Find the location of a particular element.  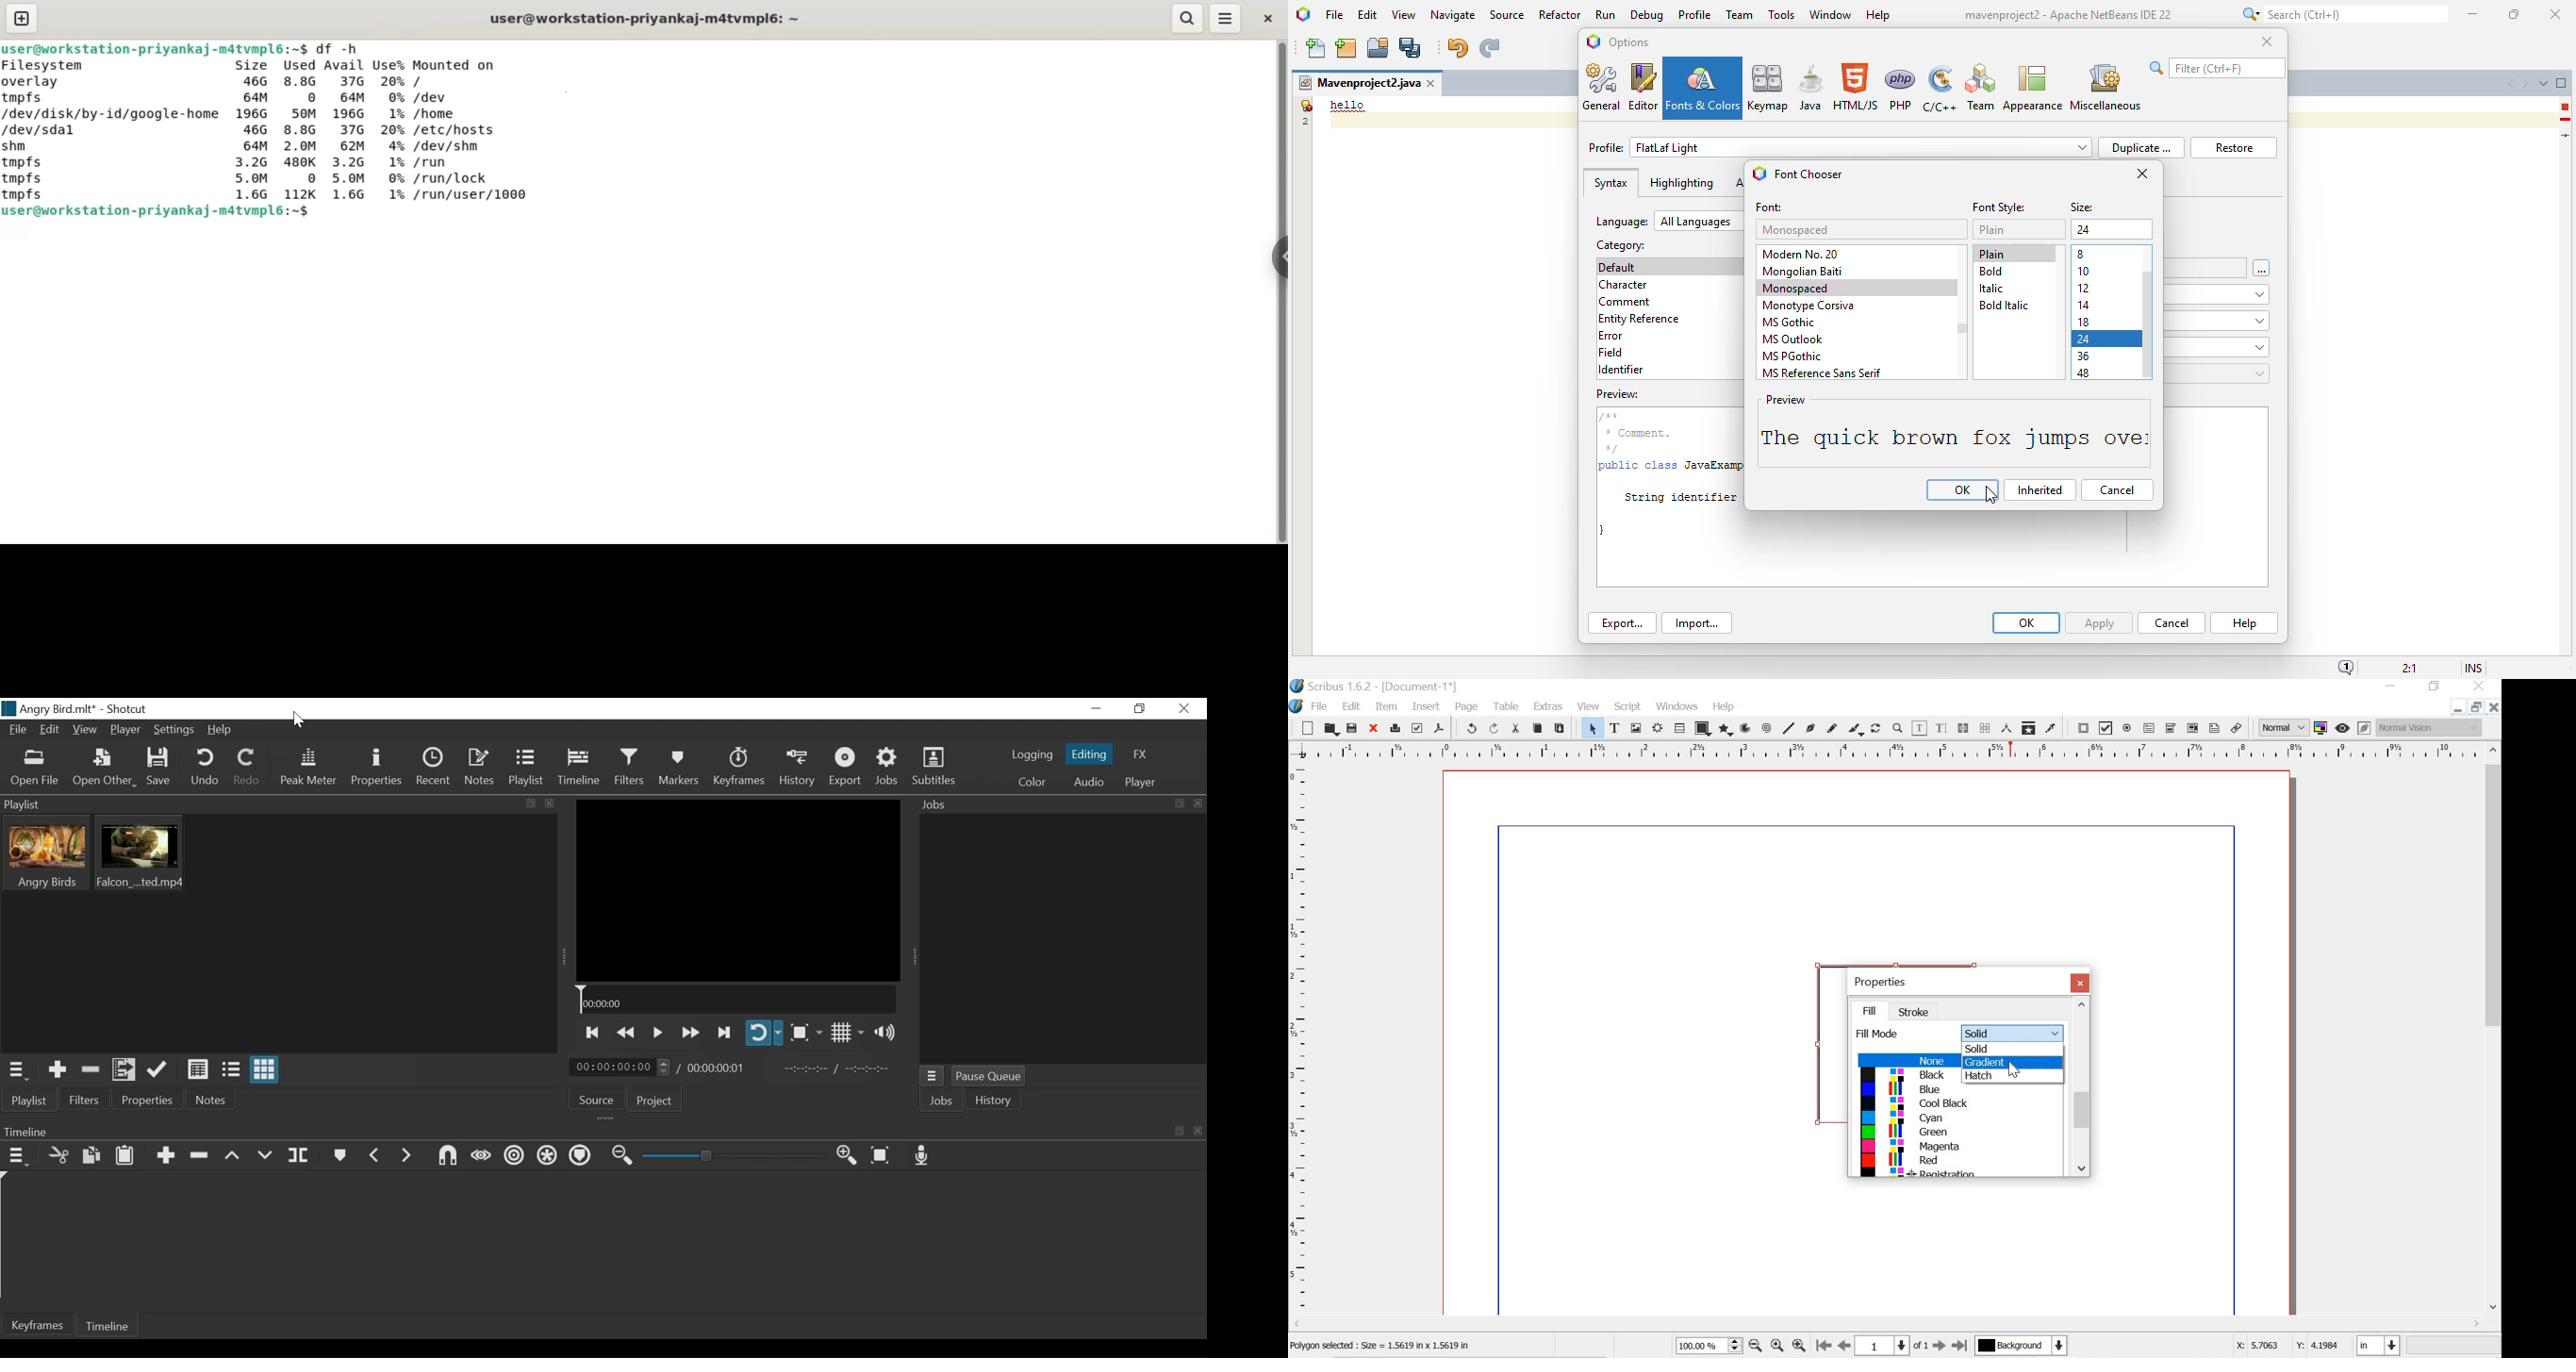

close is located at coordinates (2081, 982).